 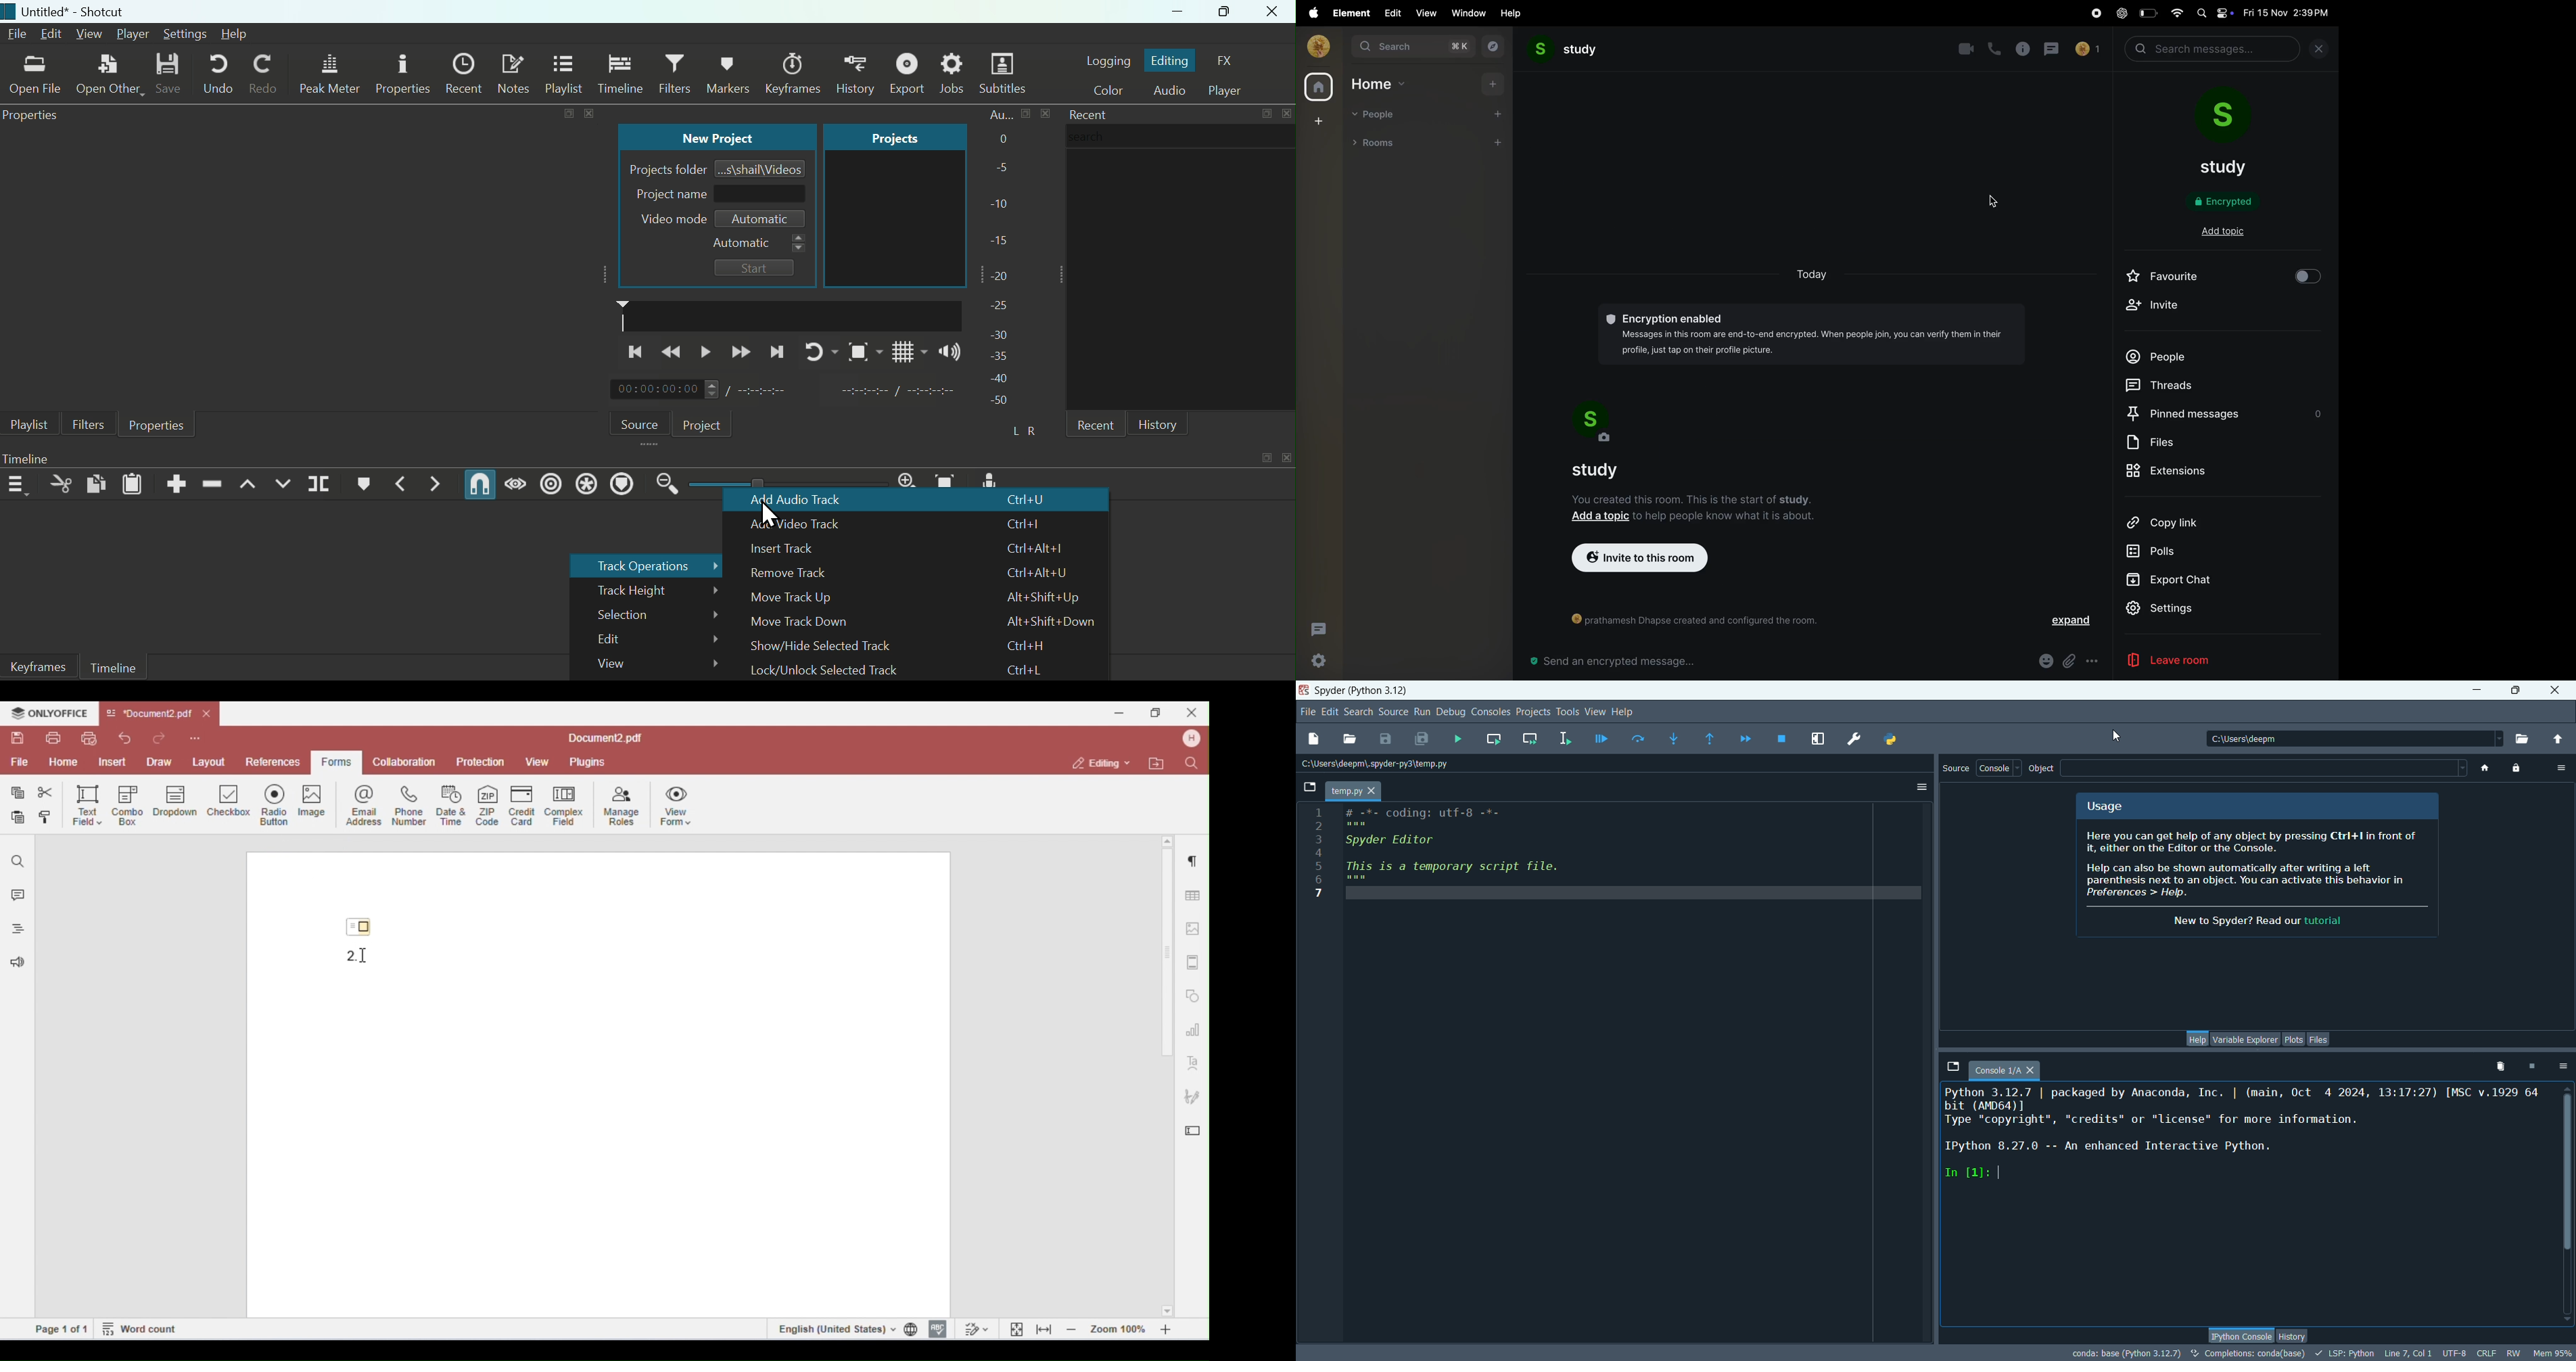 What do you see at coordinates (53, 34) in the screenshot?
I see `Edit` at bounding box center [53, 34].